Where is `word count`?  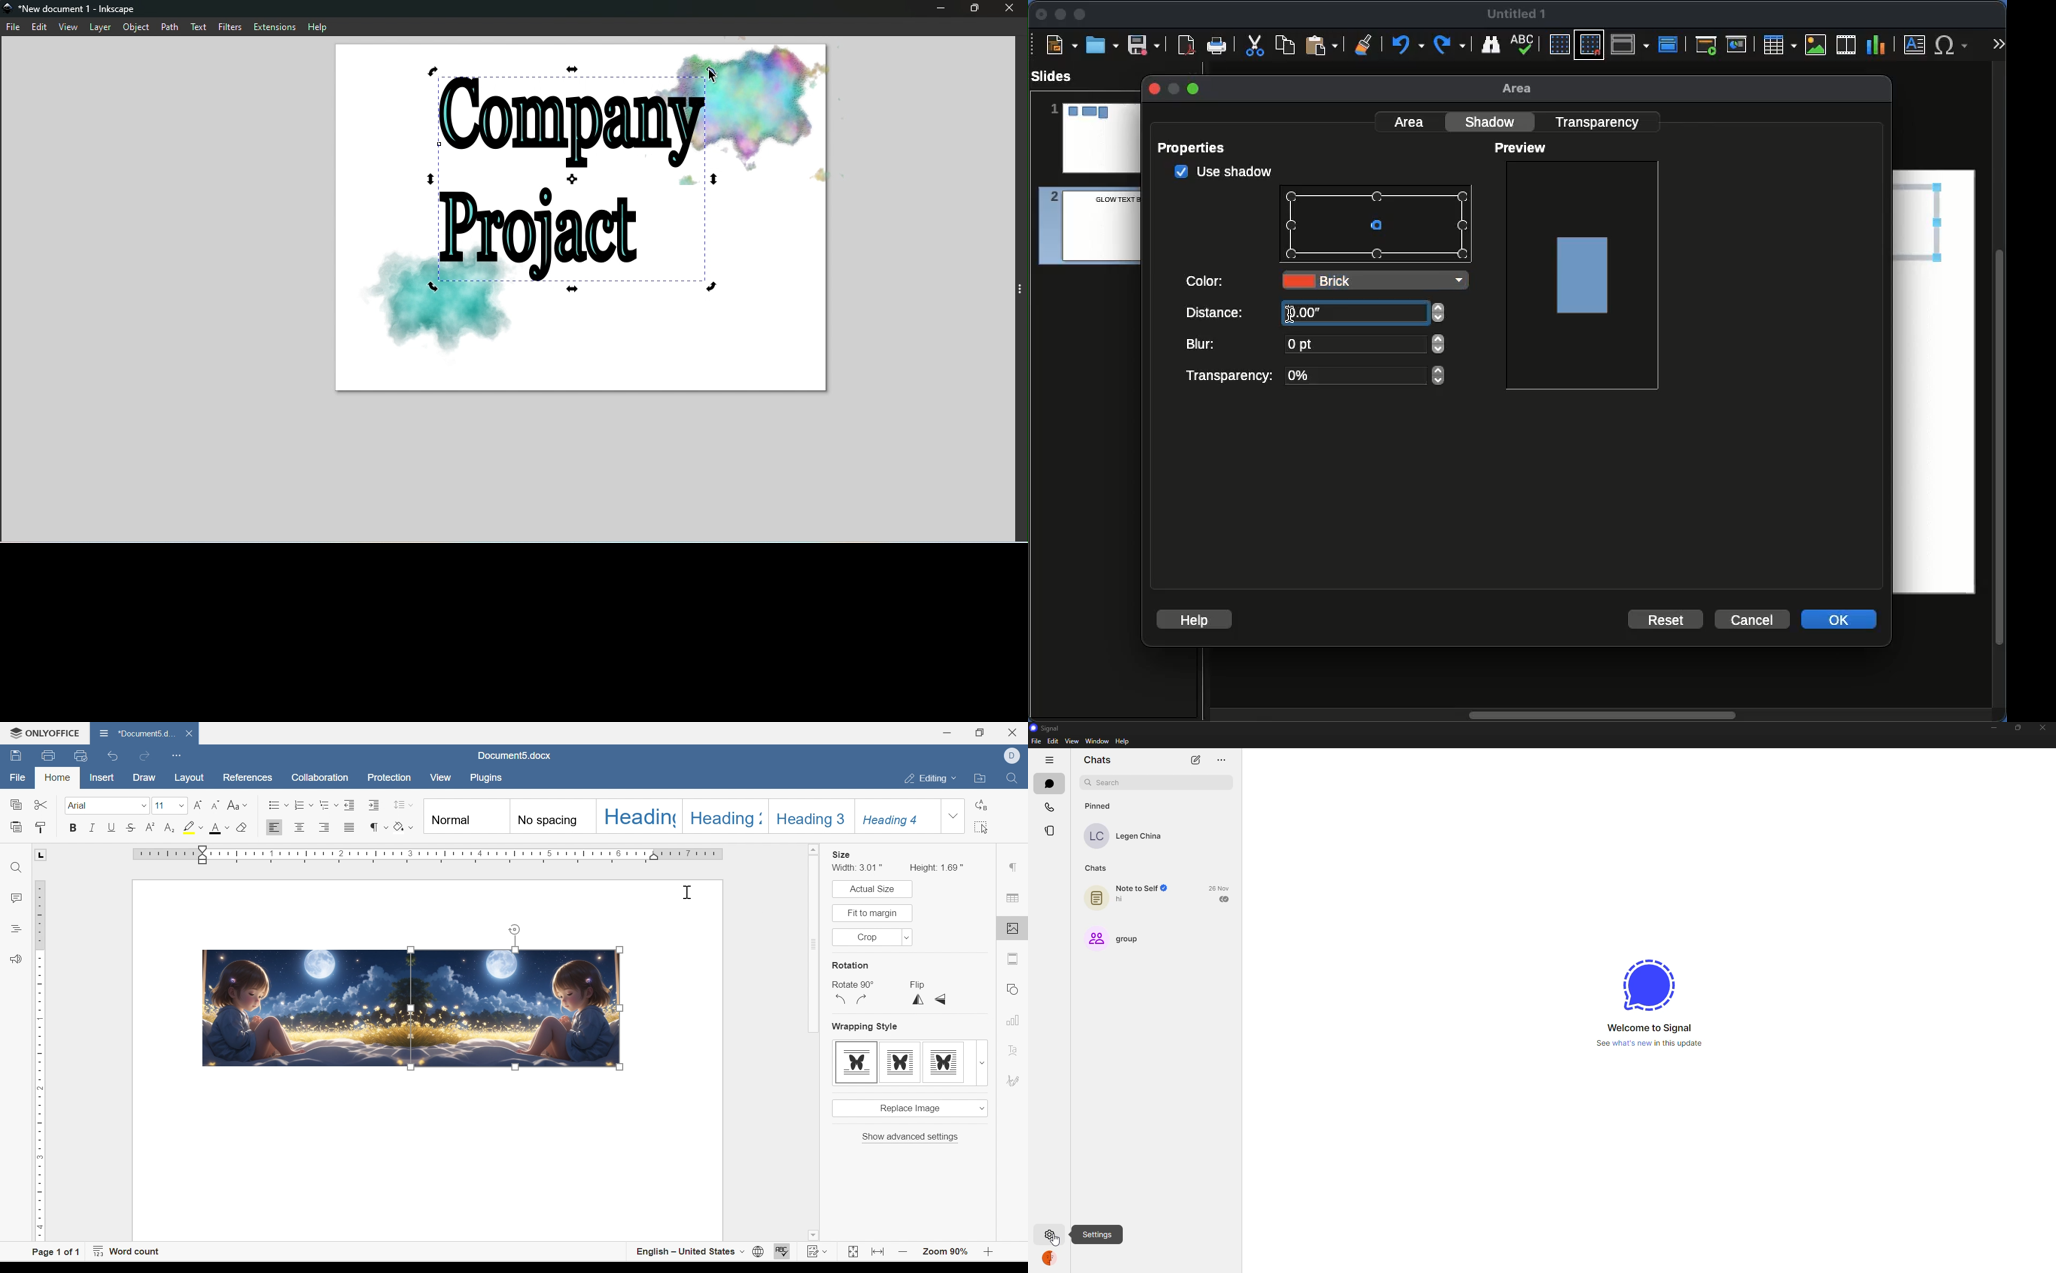
word count is located at coordinates (128, 1250).